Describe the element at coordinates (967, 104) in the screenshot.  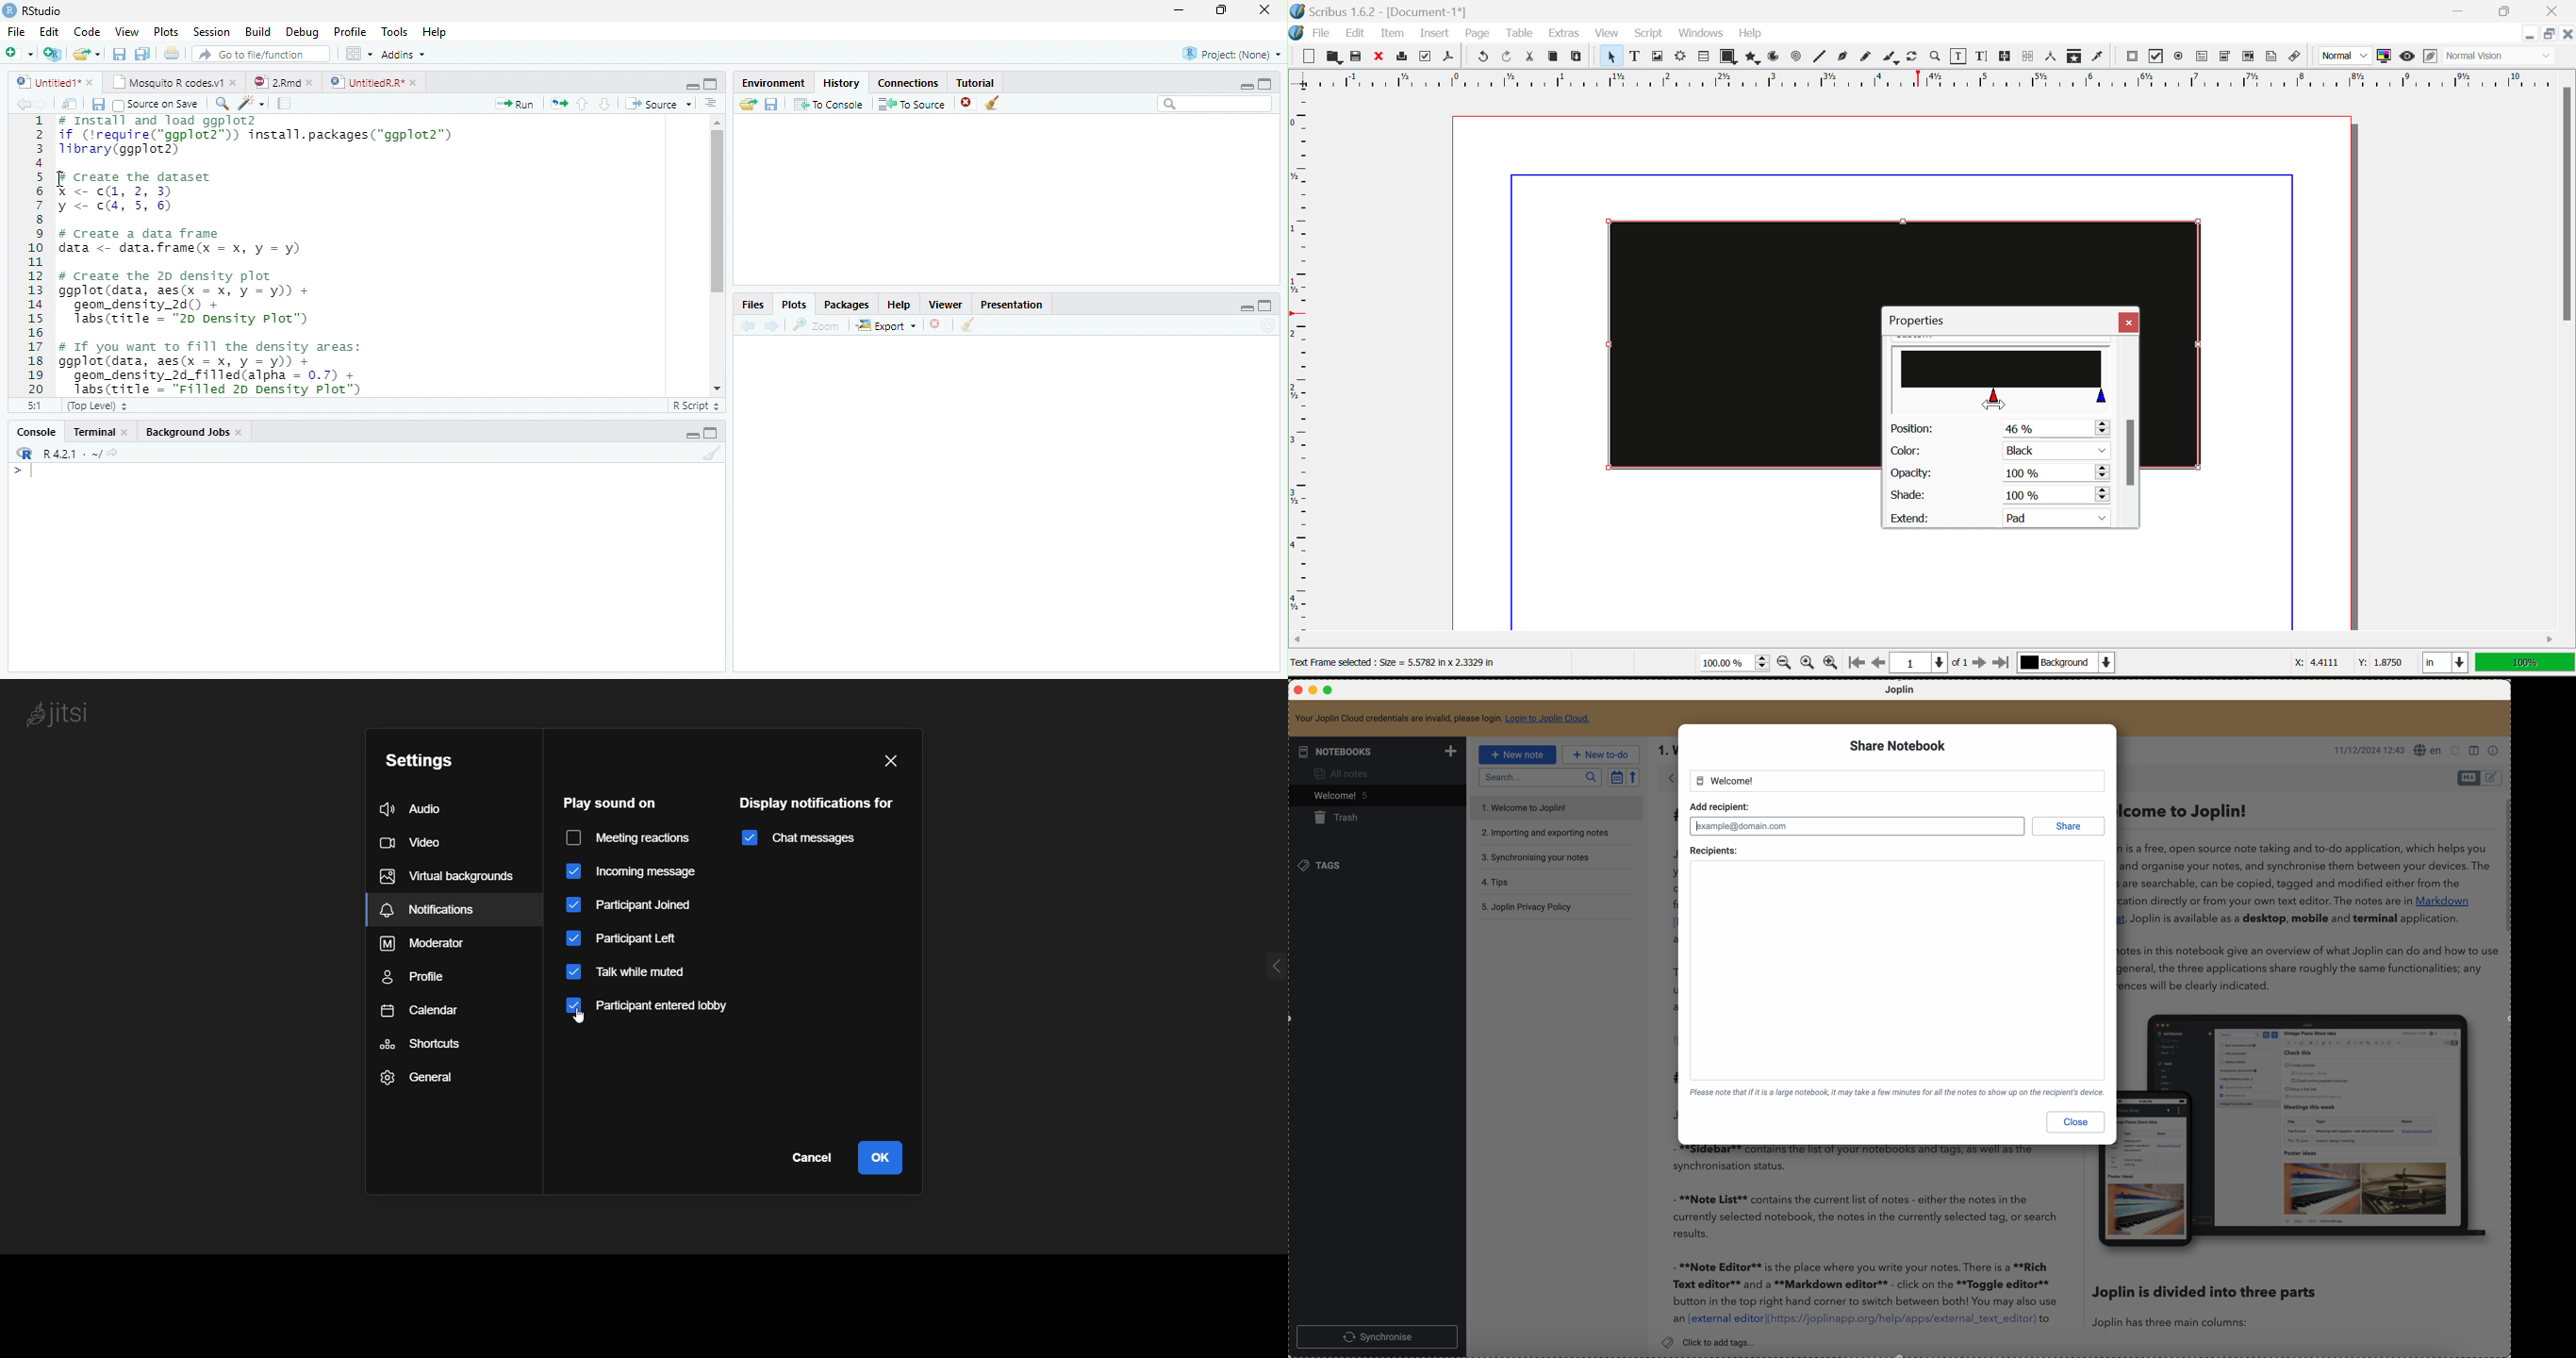
I see `close` at that location.